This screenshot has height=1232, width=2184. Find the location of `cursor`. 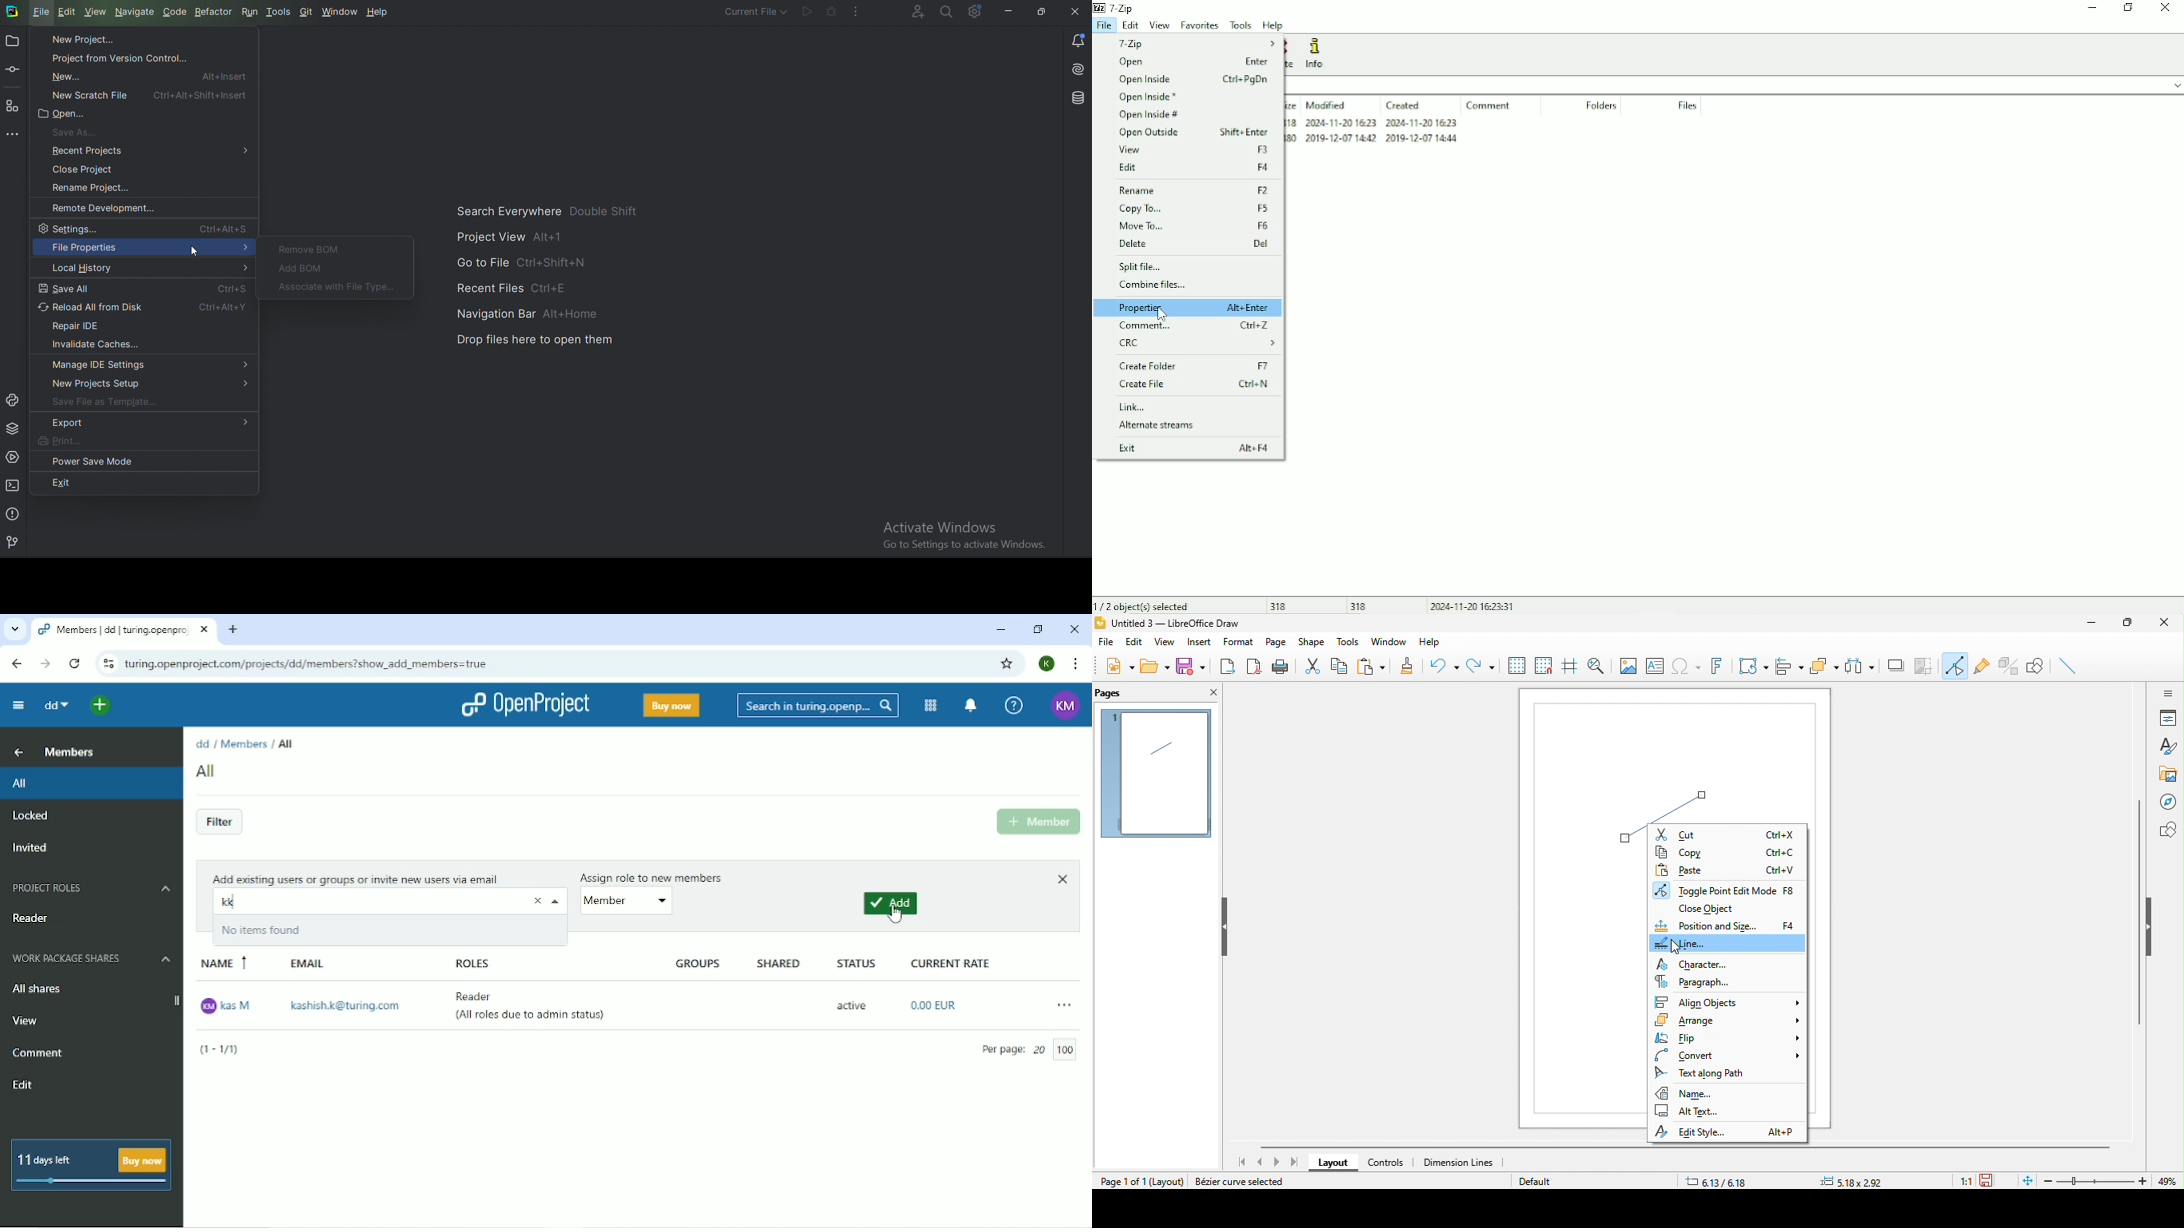

cursor is located at coordinates (1165, 314).